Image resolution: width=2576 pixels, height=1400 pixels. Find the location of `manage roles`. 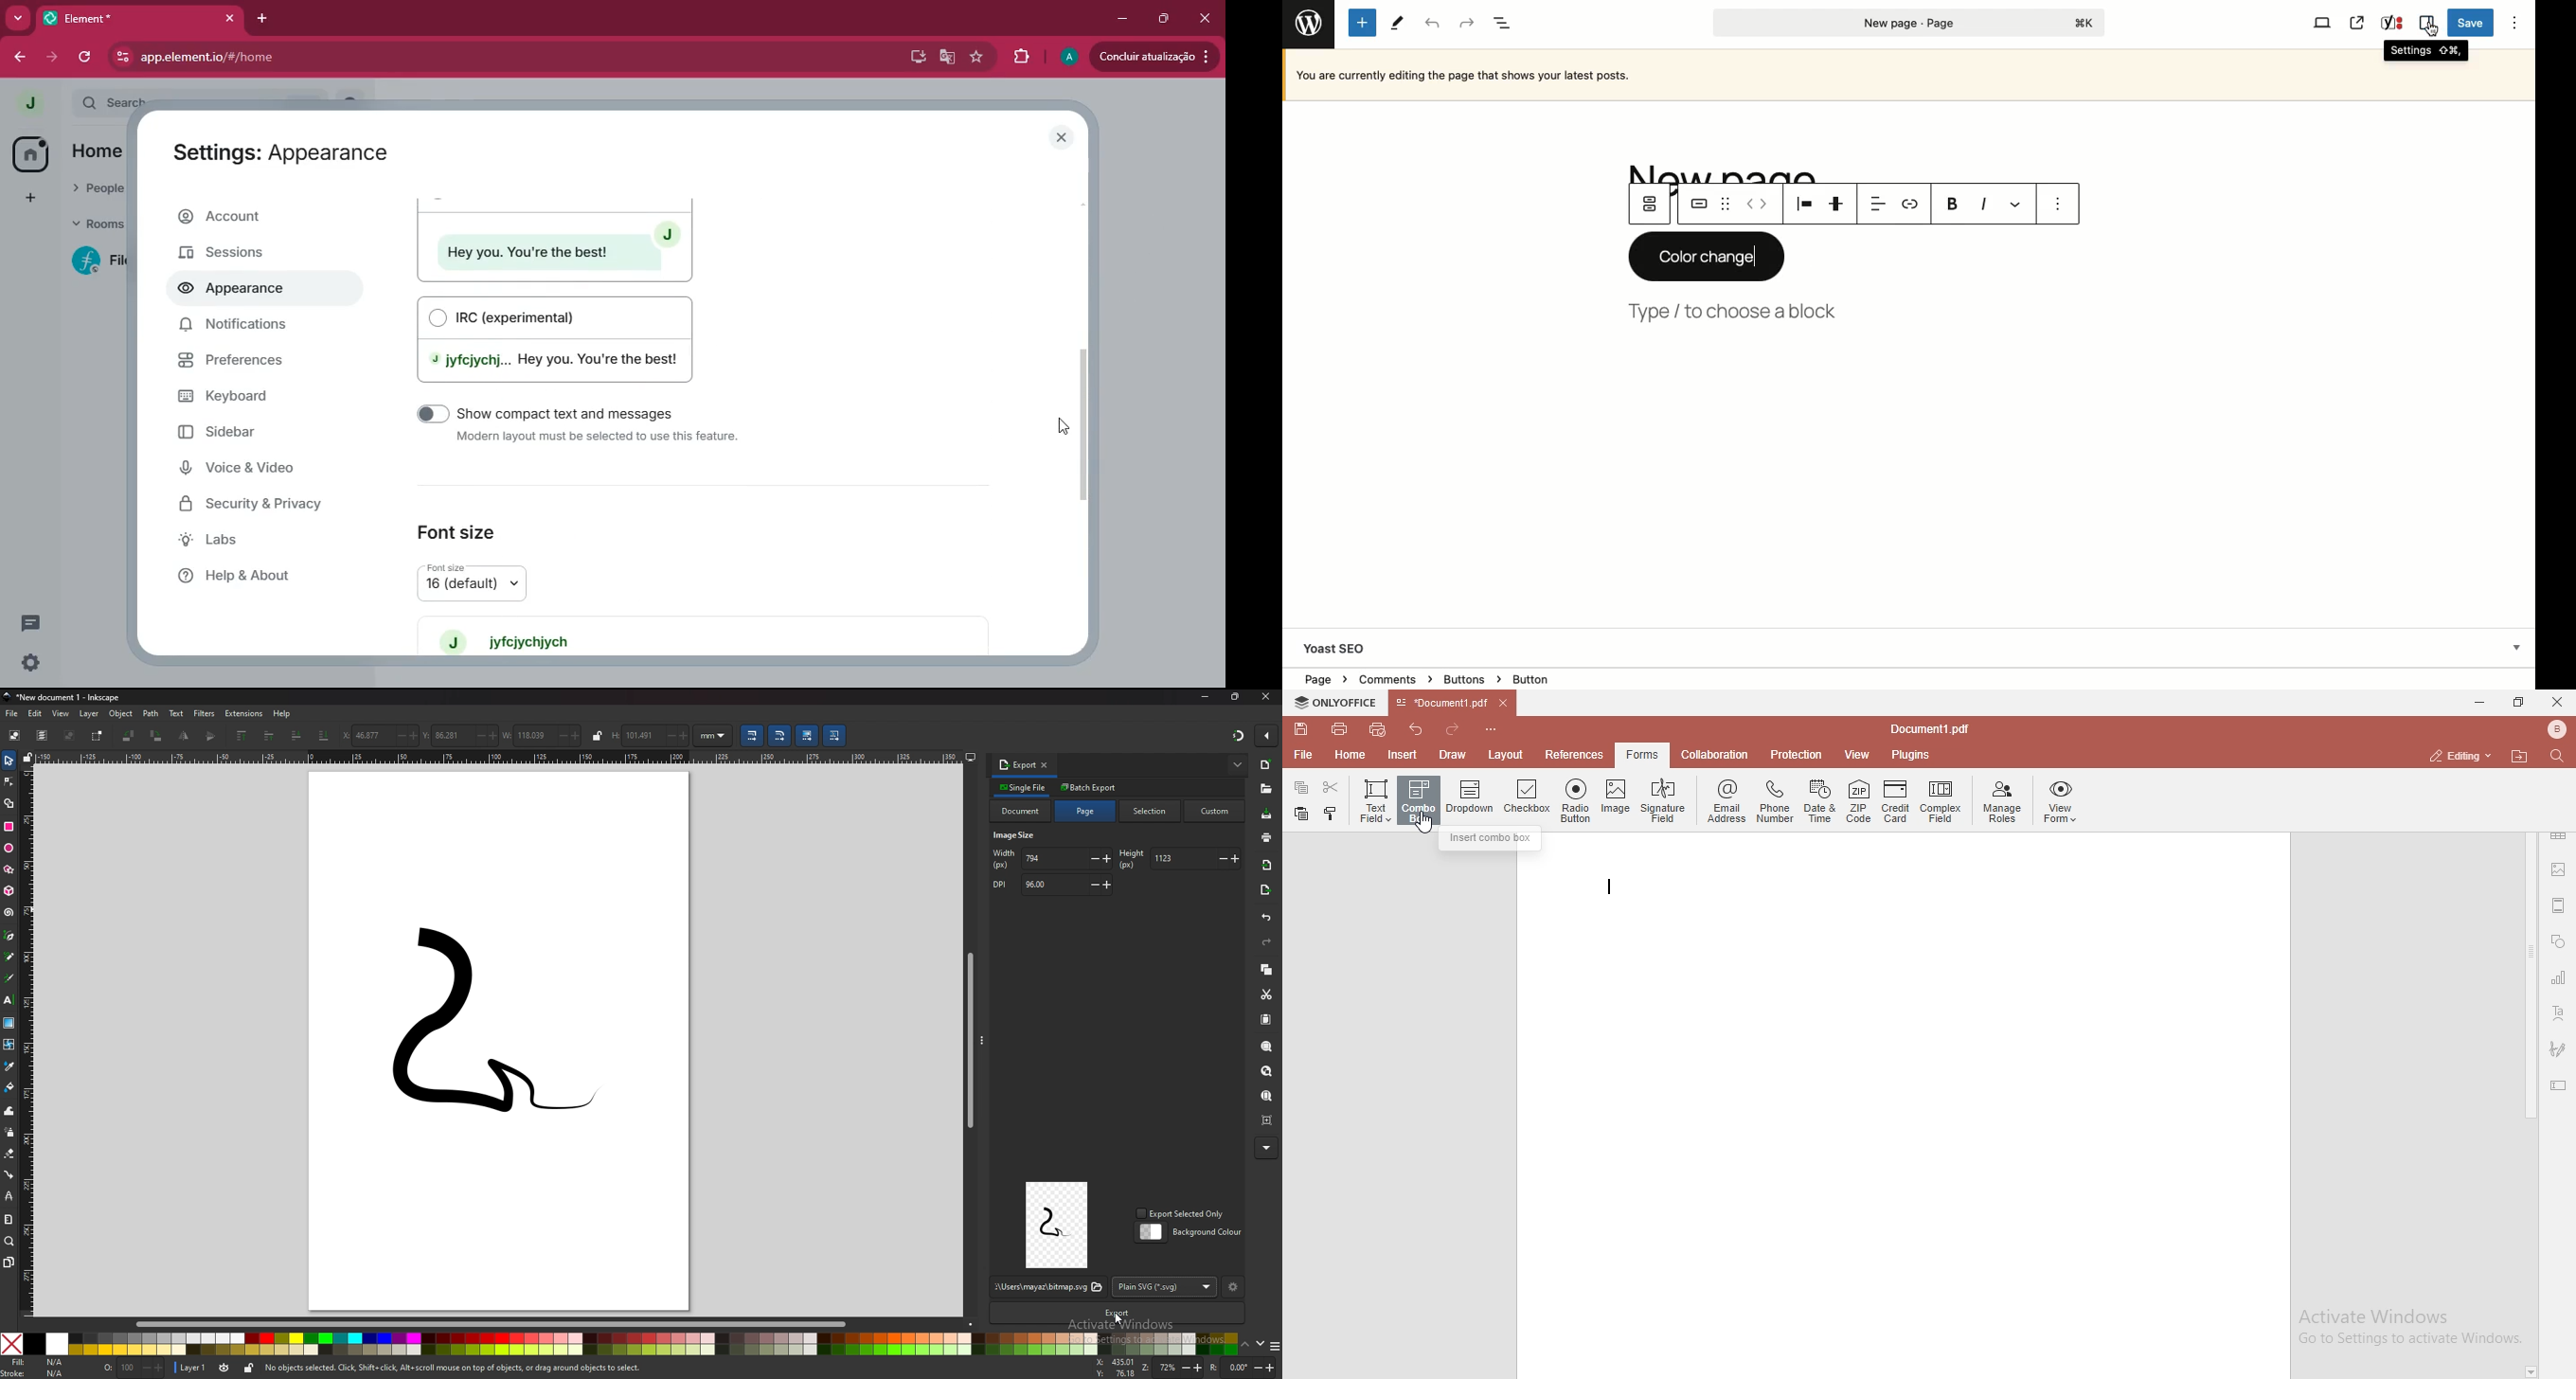

manage roles is located at coordinates (2002, 801).